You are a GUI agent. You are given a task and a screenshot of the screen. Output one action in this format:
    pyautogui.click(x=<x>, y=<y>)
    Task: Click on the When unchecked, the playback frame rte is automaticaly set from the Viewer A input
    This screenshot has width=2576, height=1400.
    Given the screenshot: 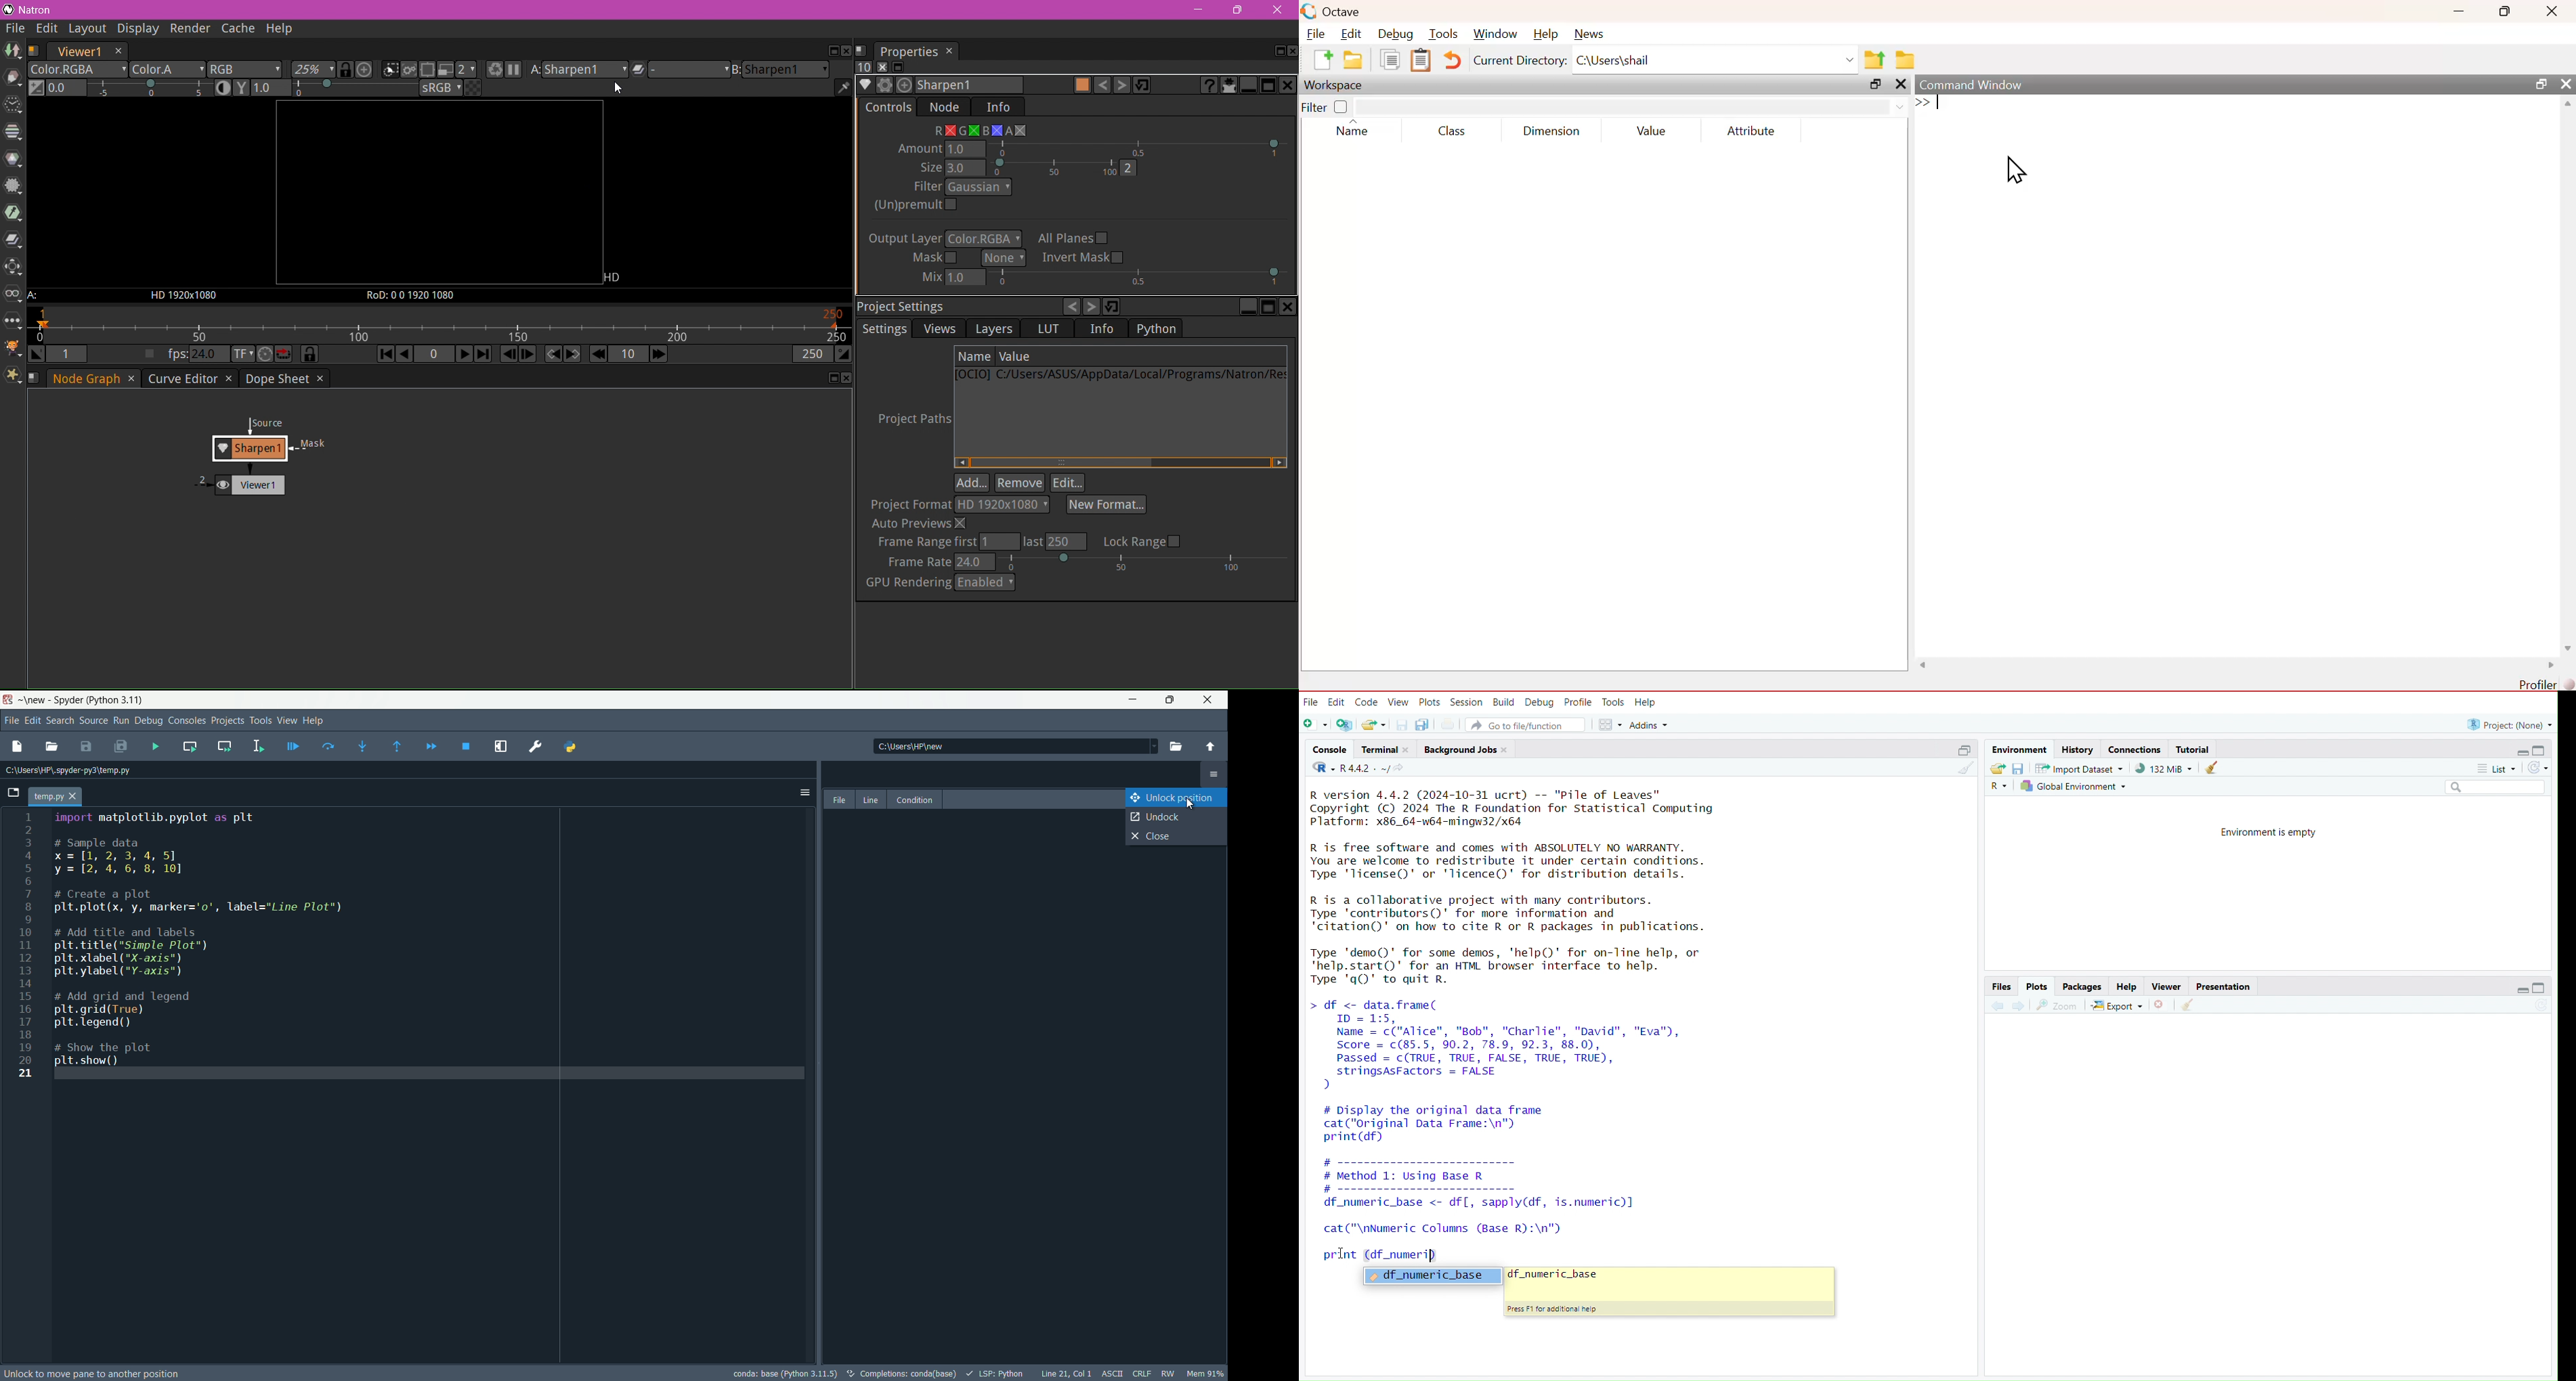 What is the action you would take?
    pyautogui.click(x=150, y=355)
    